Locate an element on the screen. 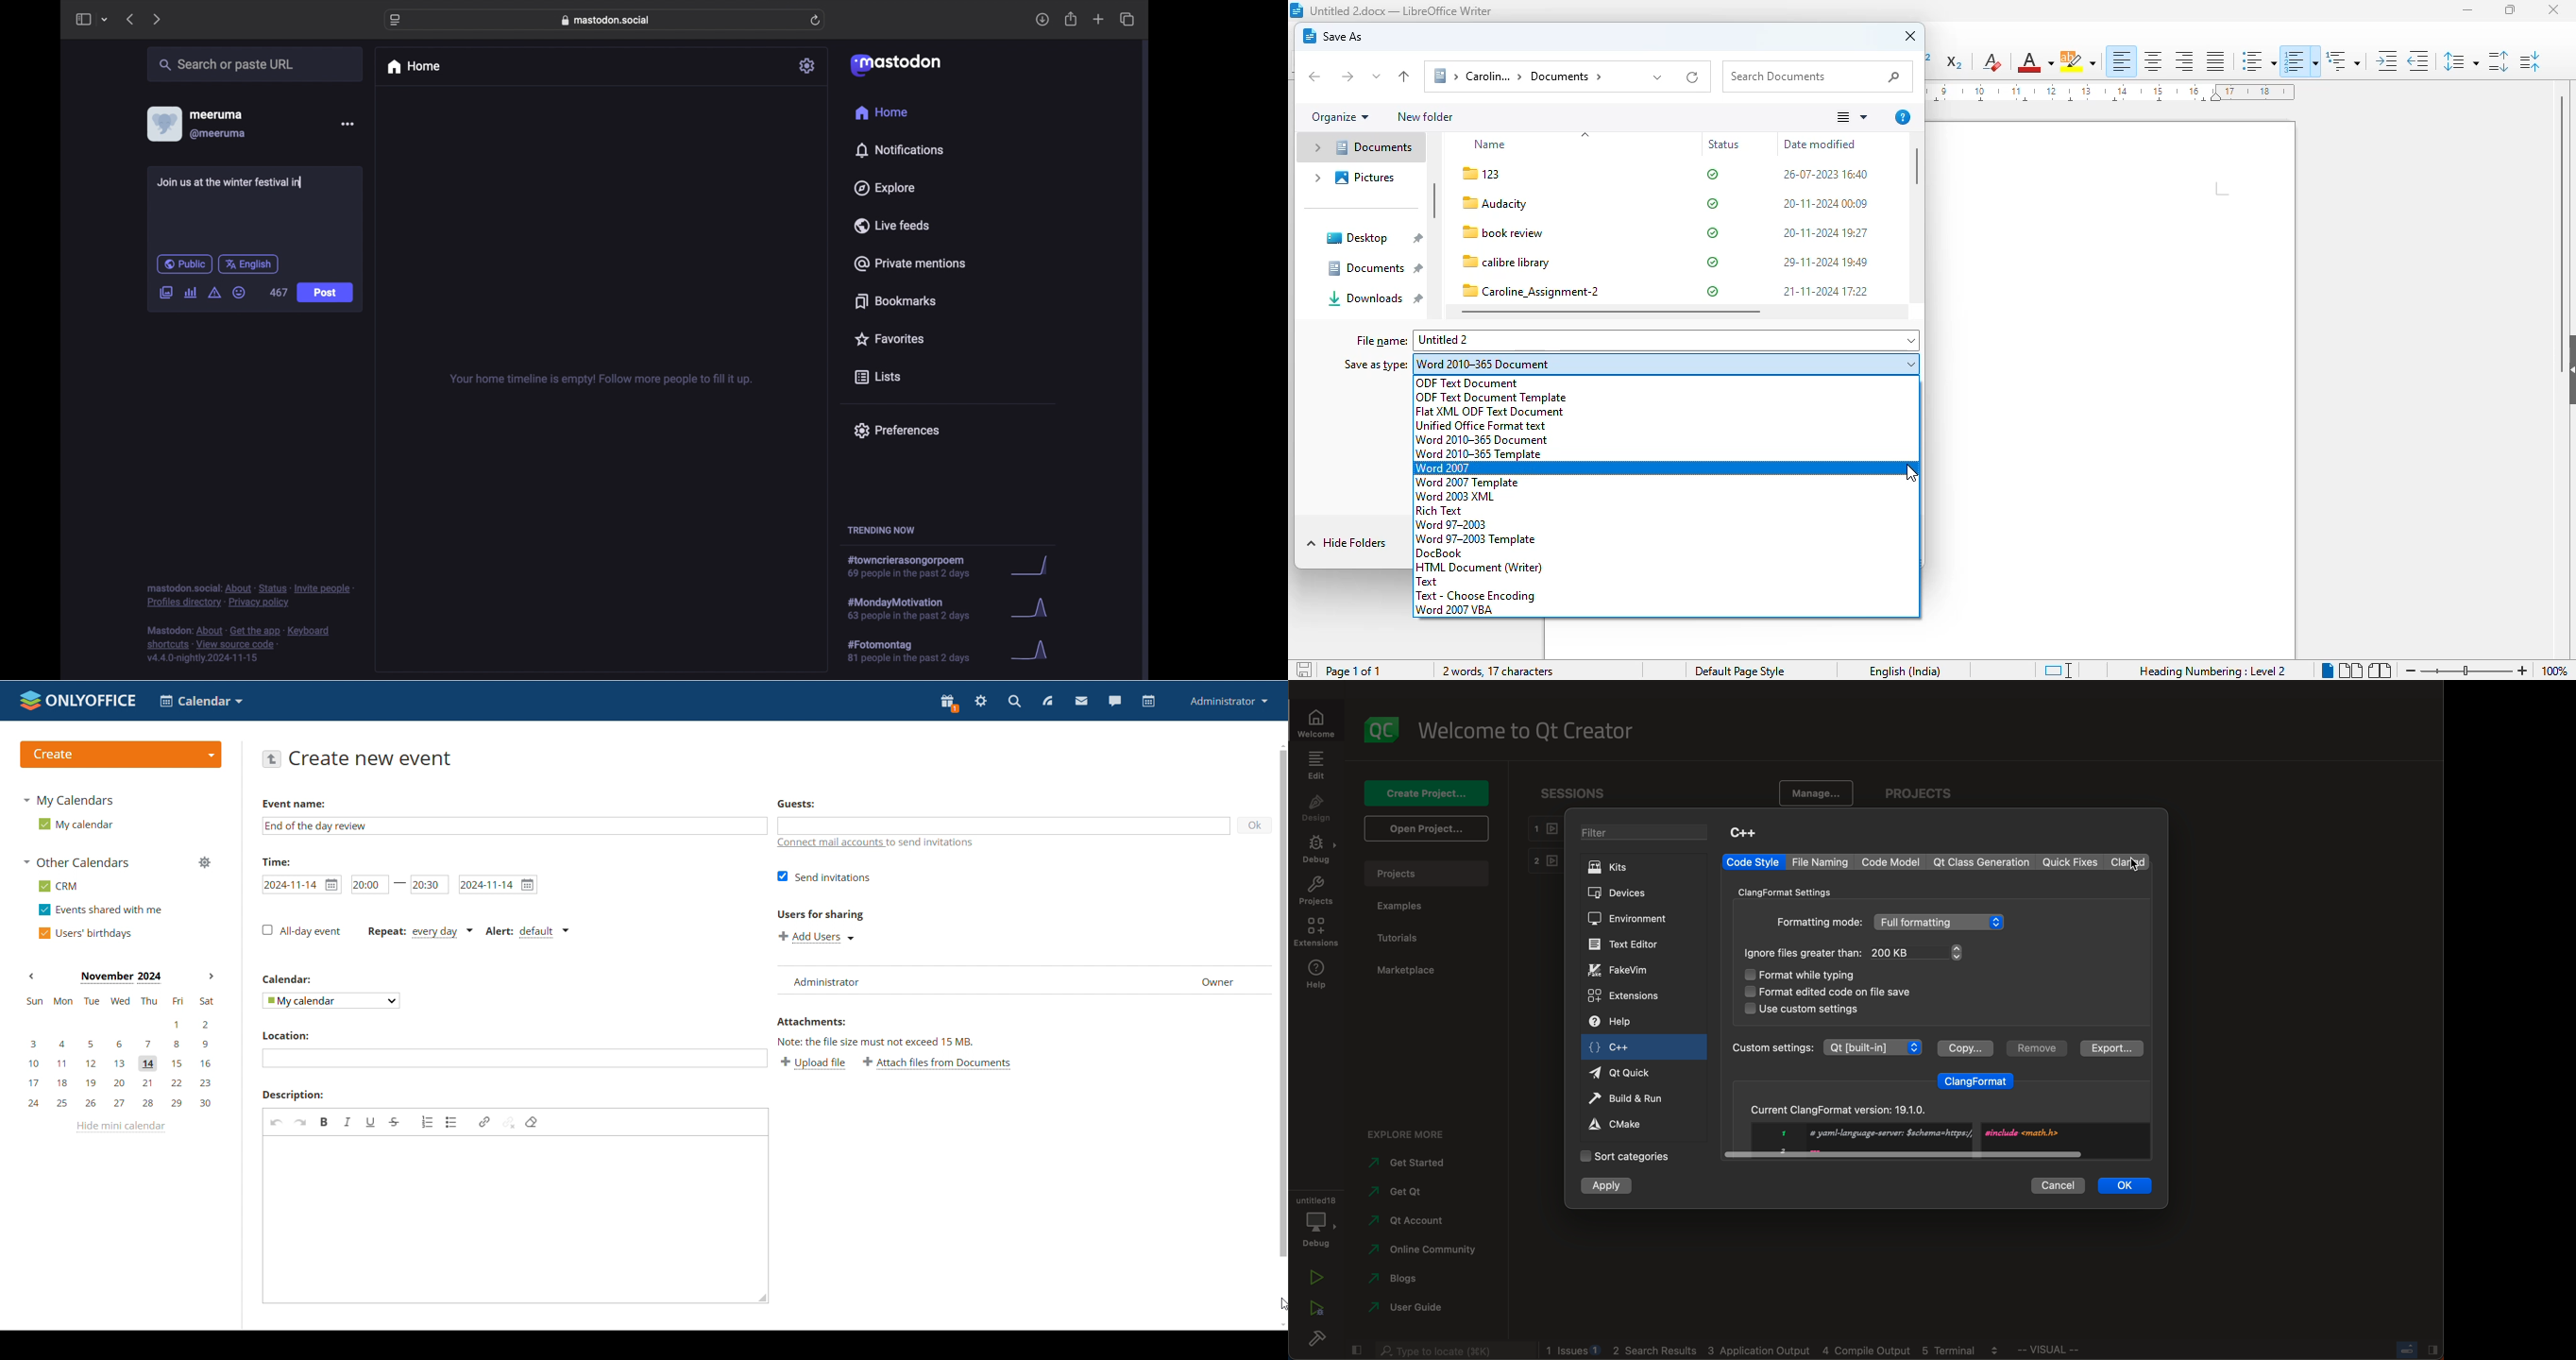 Image resolution: width=2576 pixels, height=1372 pixels. maximize is located at coordinates (2510, 8).